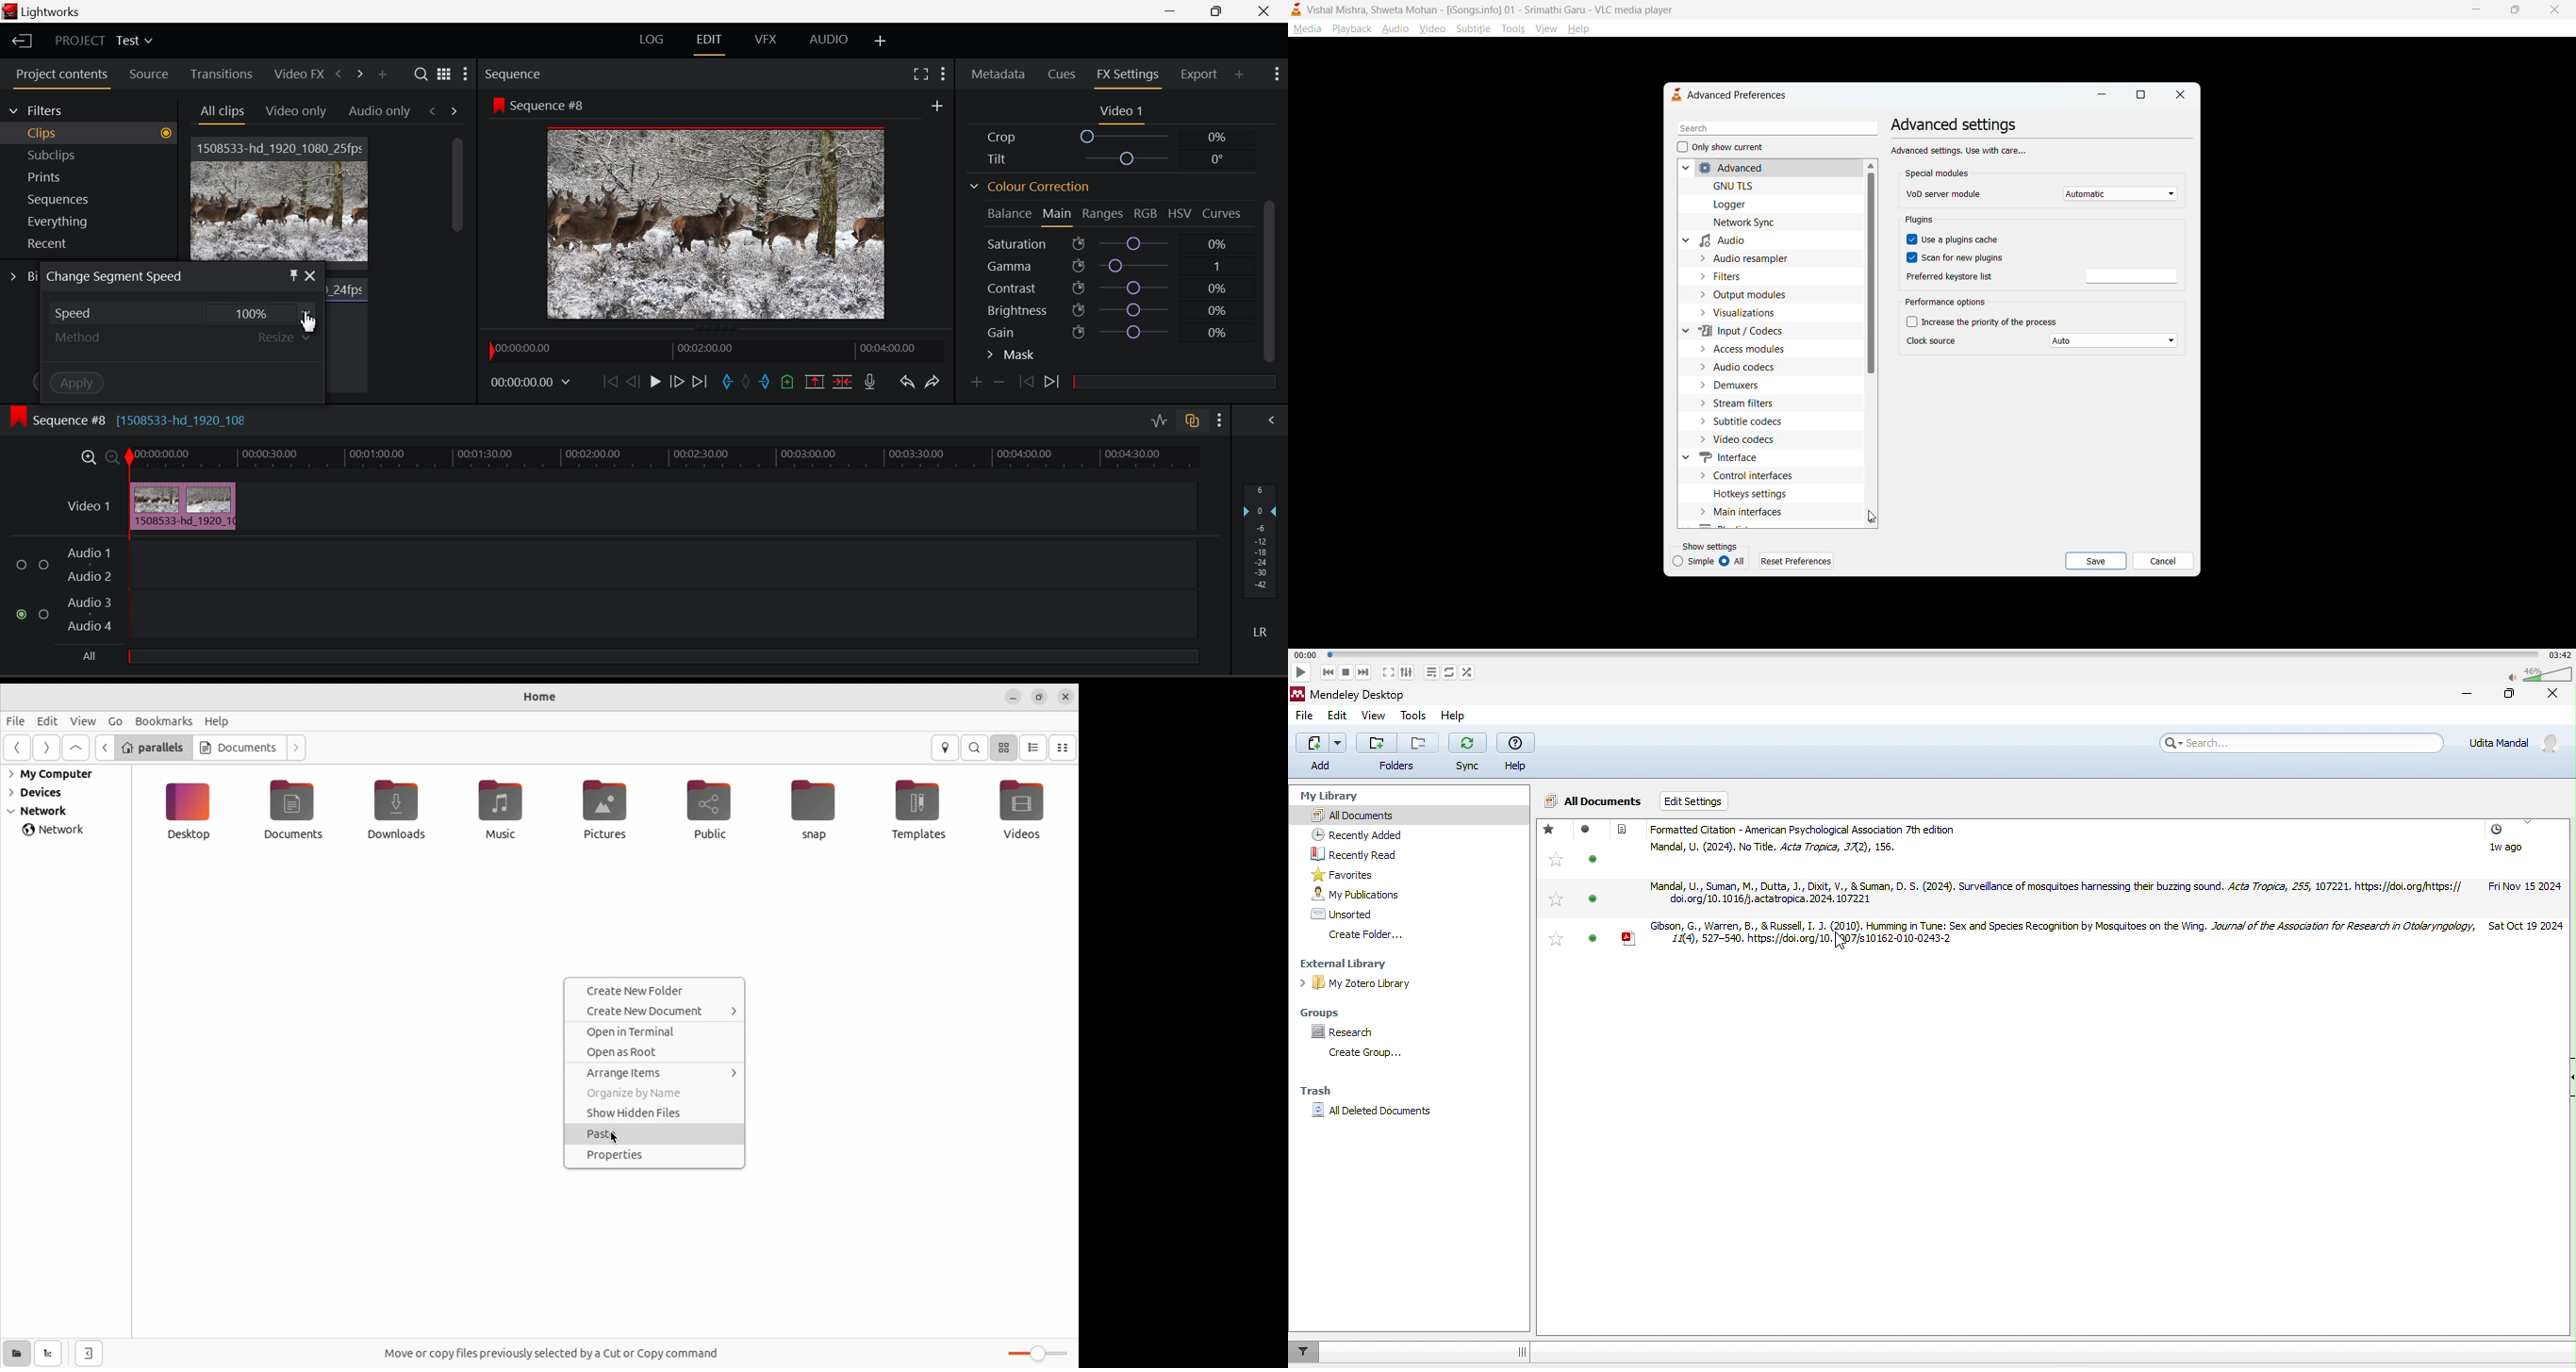 The height and width of the screenshot is (1372, 2576). I want to click on Sequence #8 Timeline Display, so click(55, 422).